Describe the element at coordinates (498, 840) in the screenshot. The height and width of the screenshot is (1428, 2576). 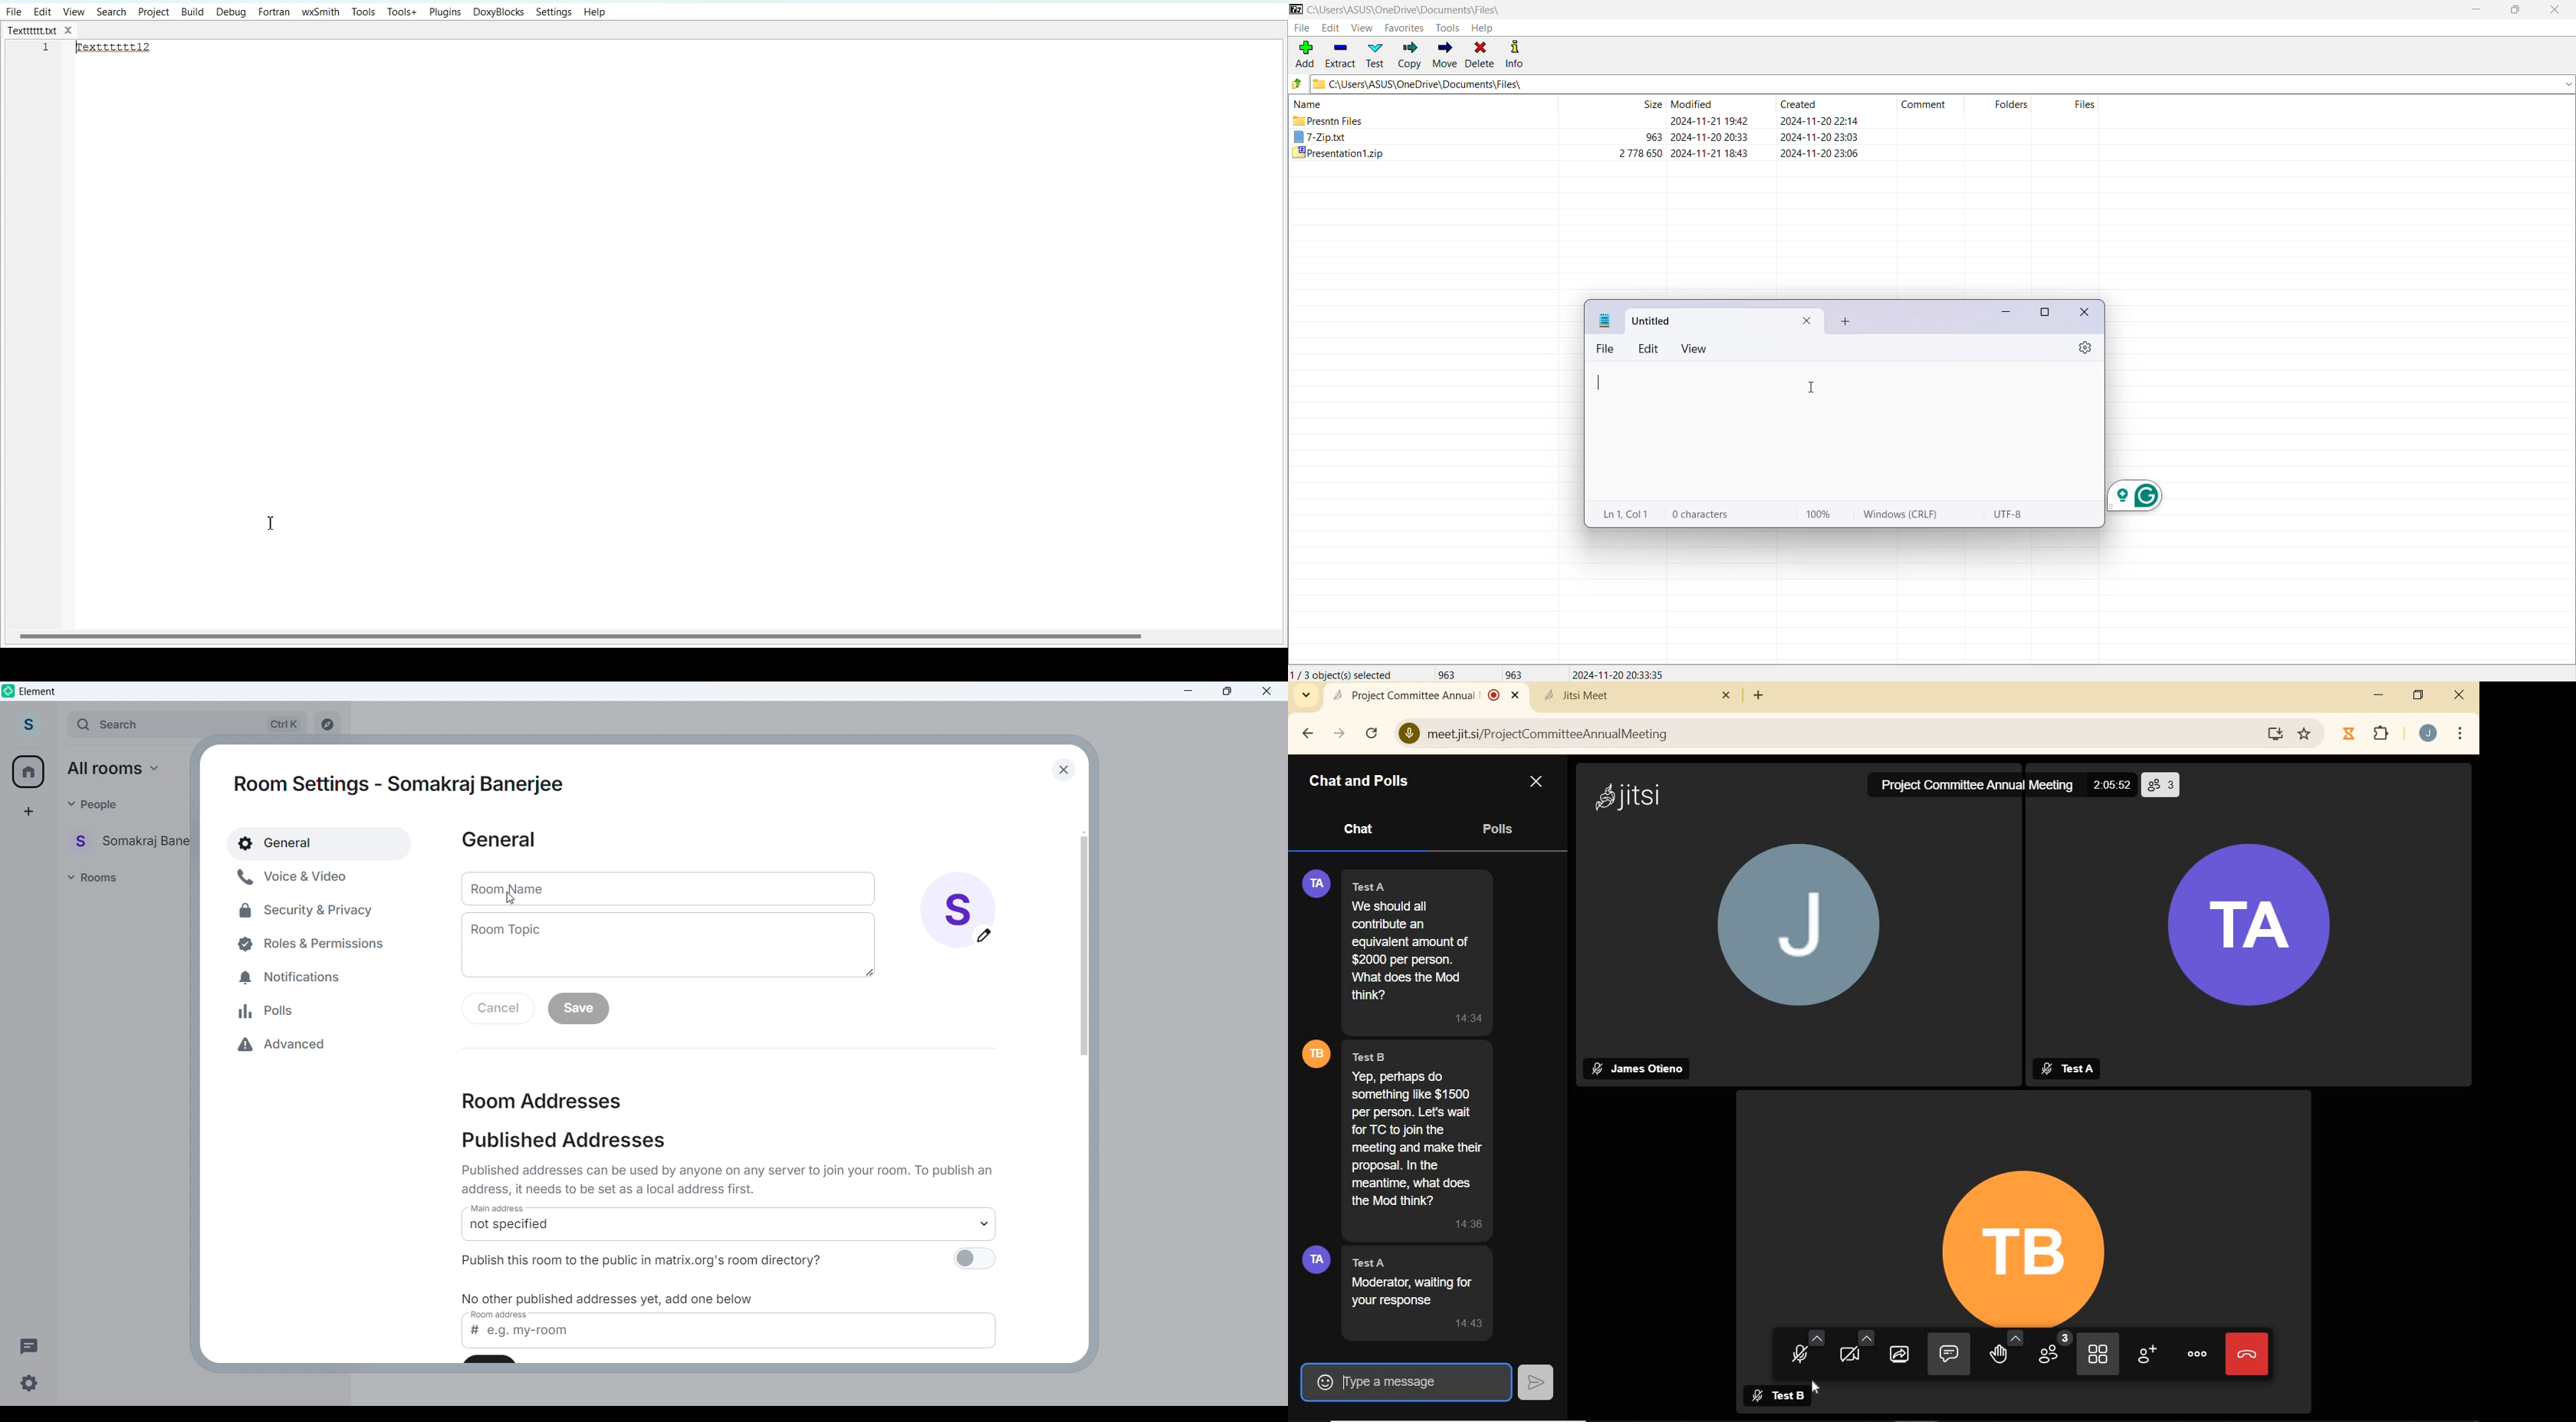
I see `General ` at that location.